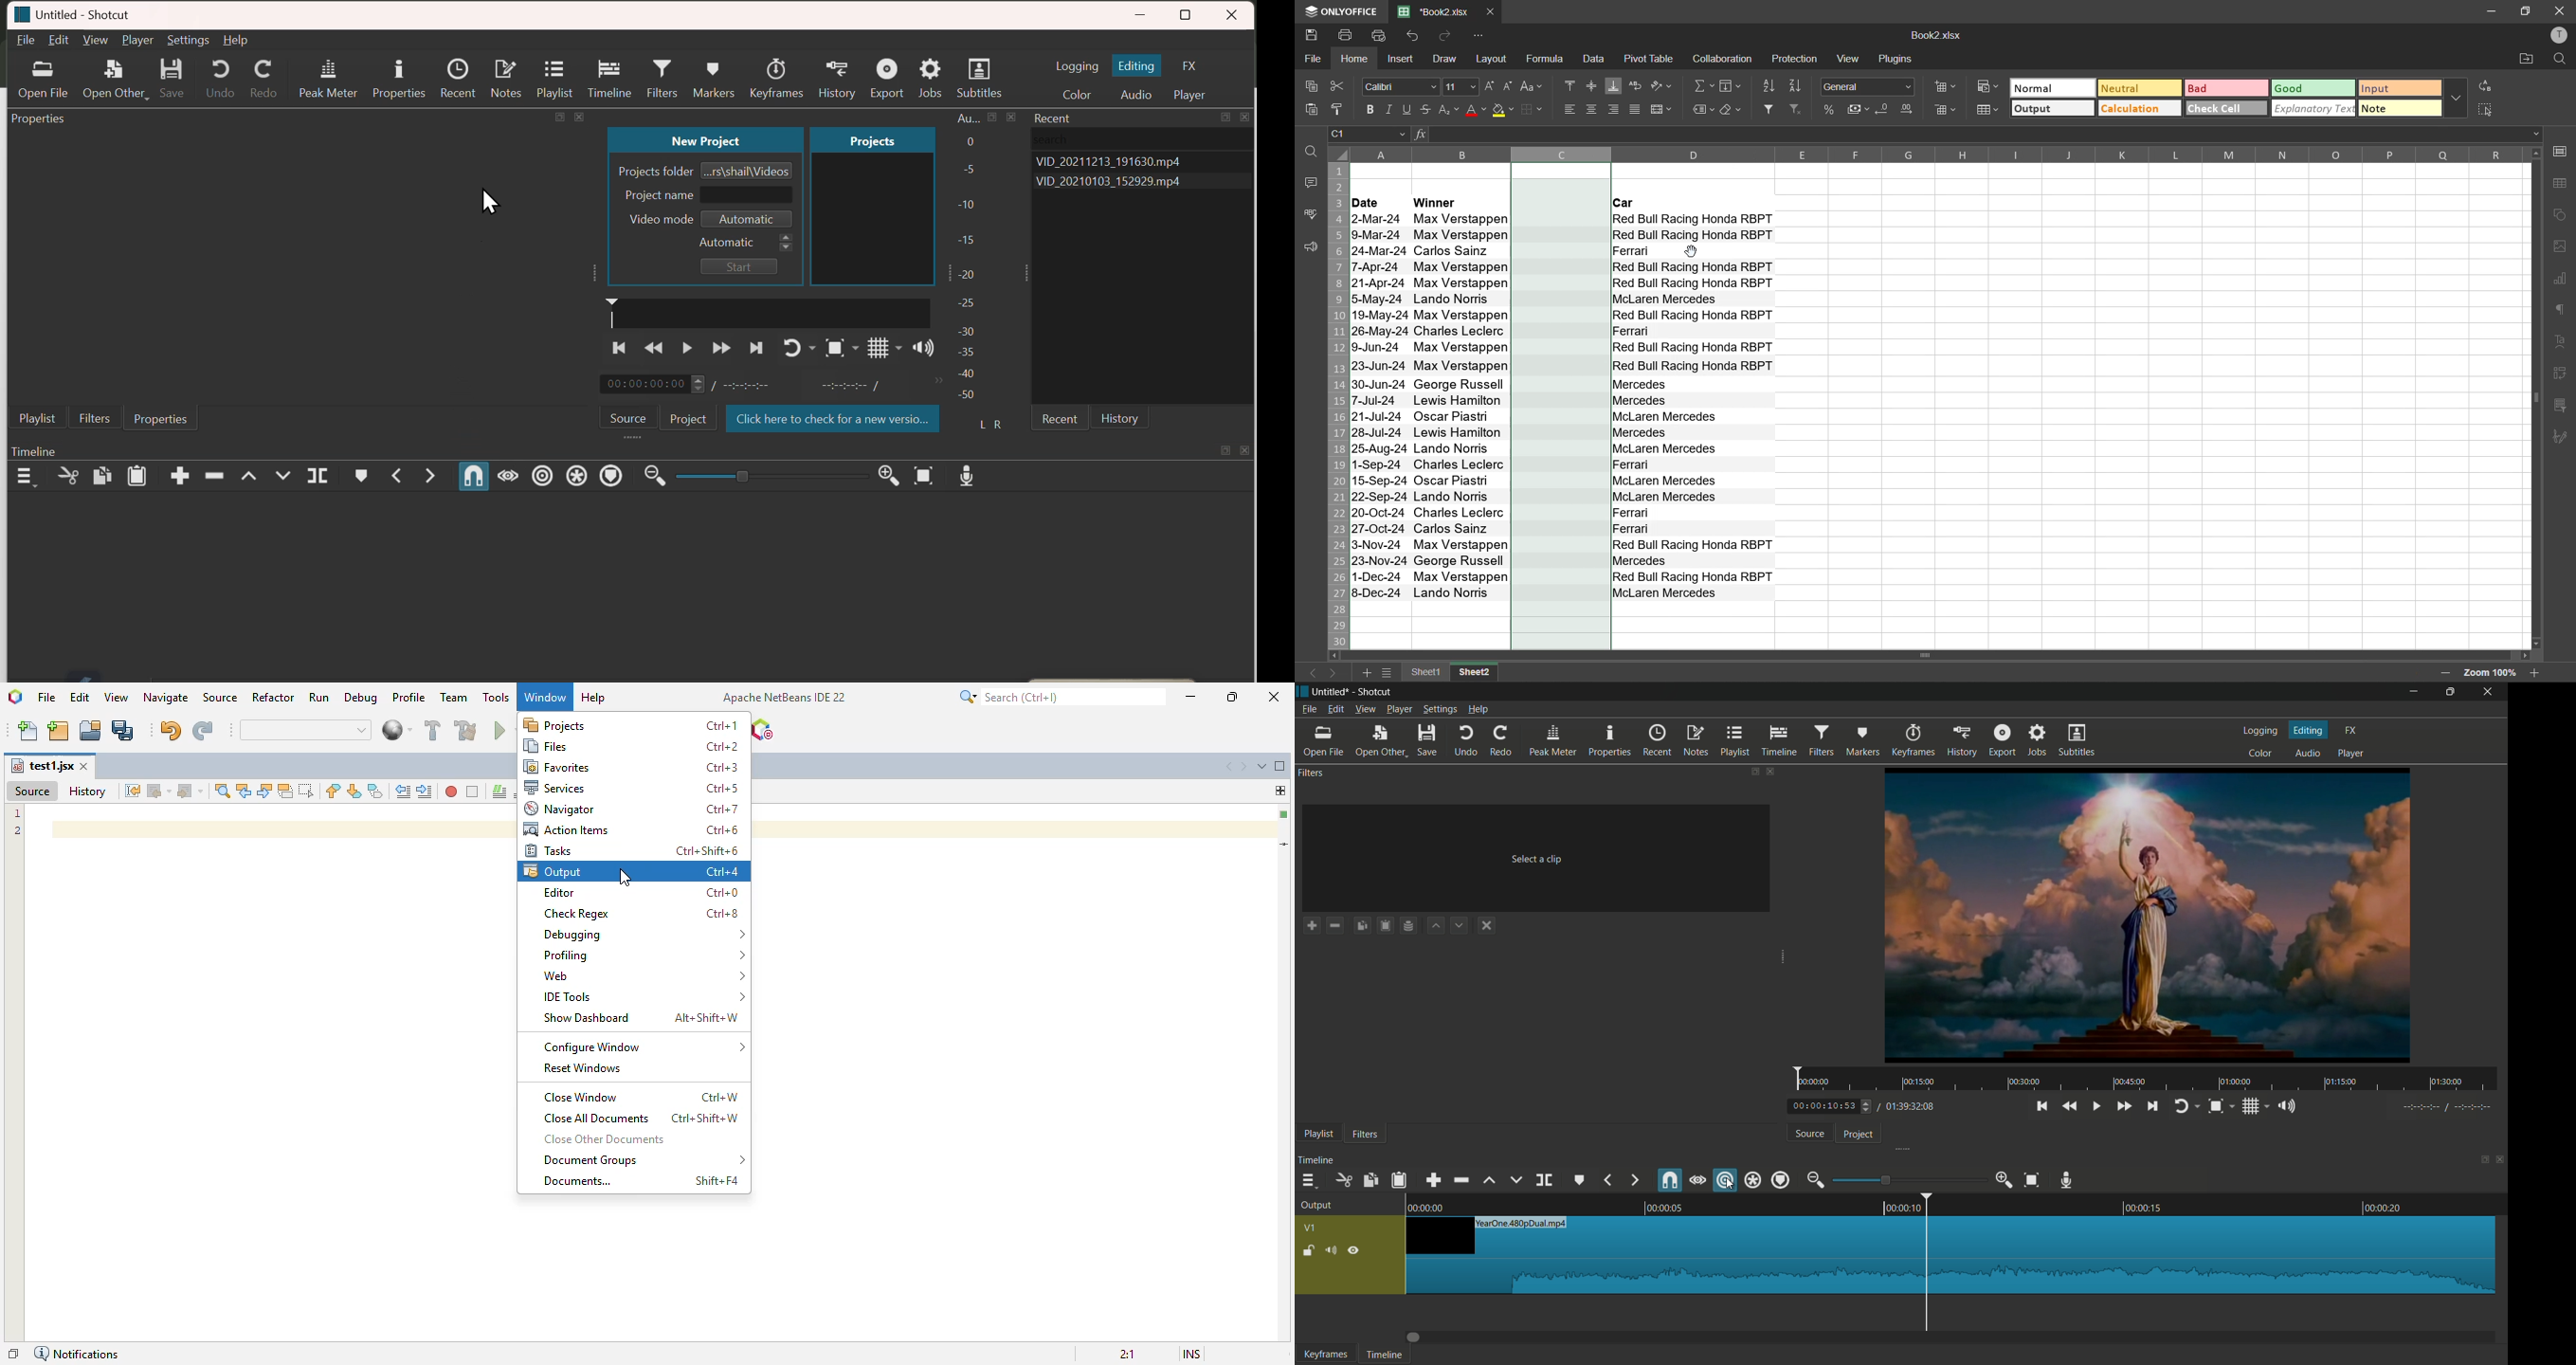 Image resolution: width=2576 pixels, height=1372 pixels. I want to click on Timeline, so click(608, 73).